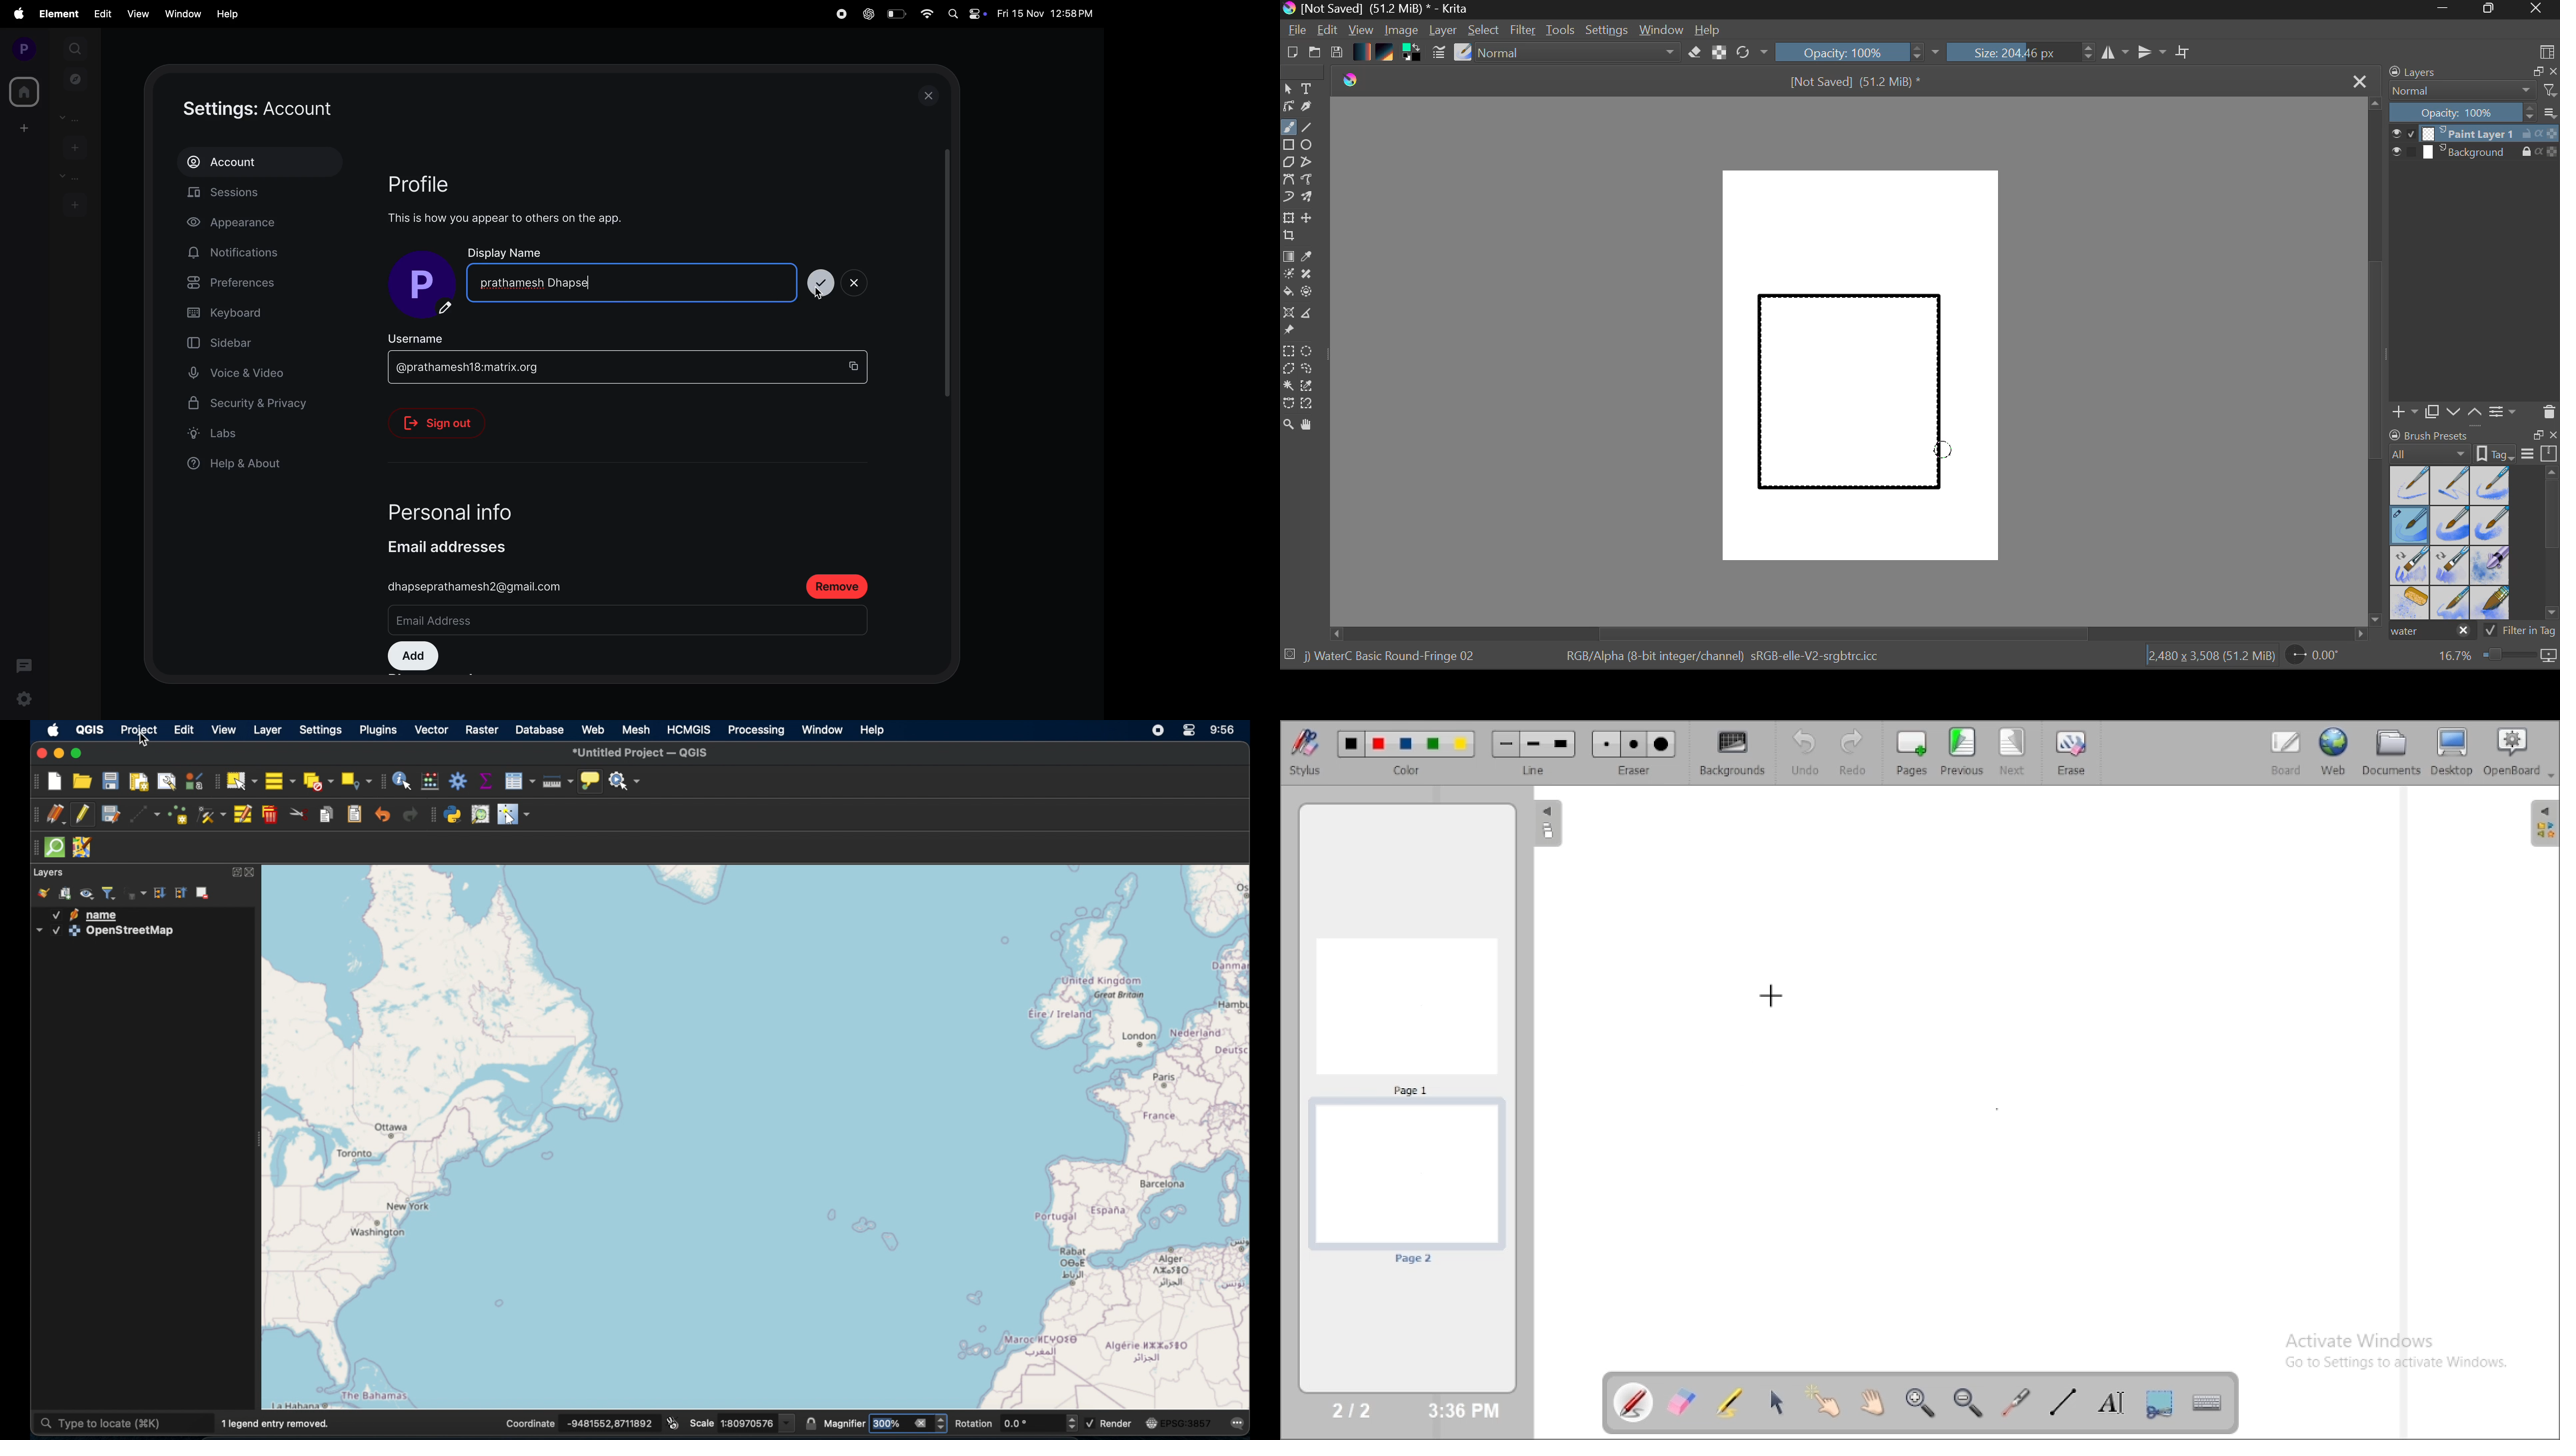 This screenshot has width=2576, height=1456. I want to click on Refresh, so click(1752, 52).